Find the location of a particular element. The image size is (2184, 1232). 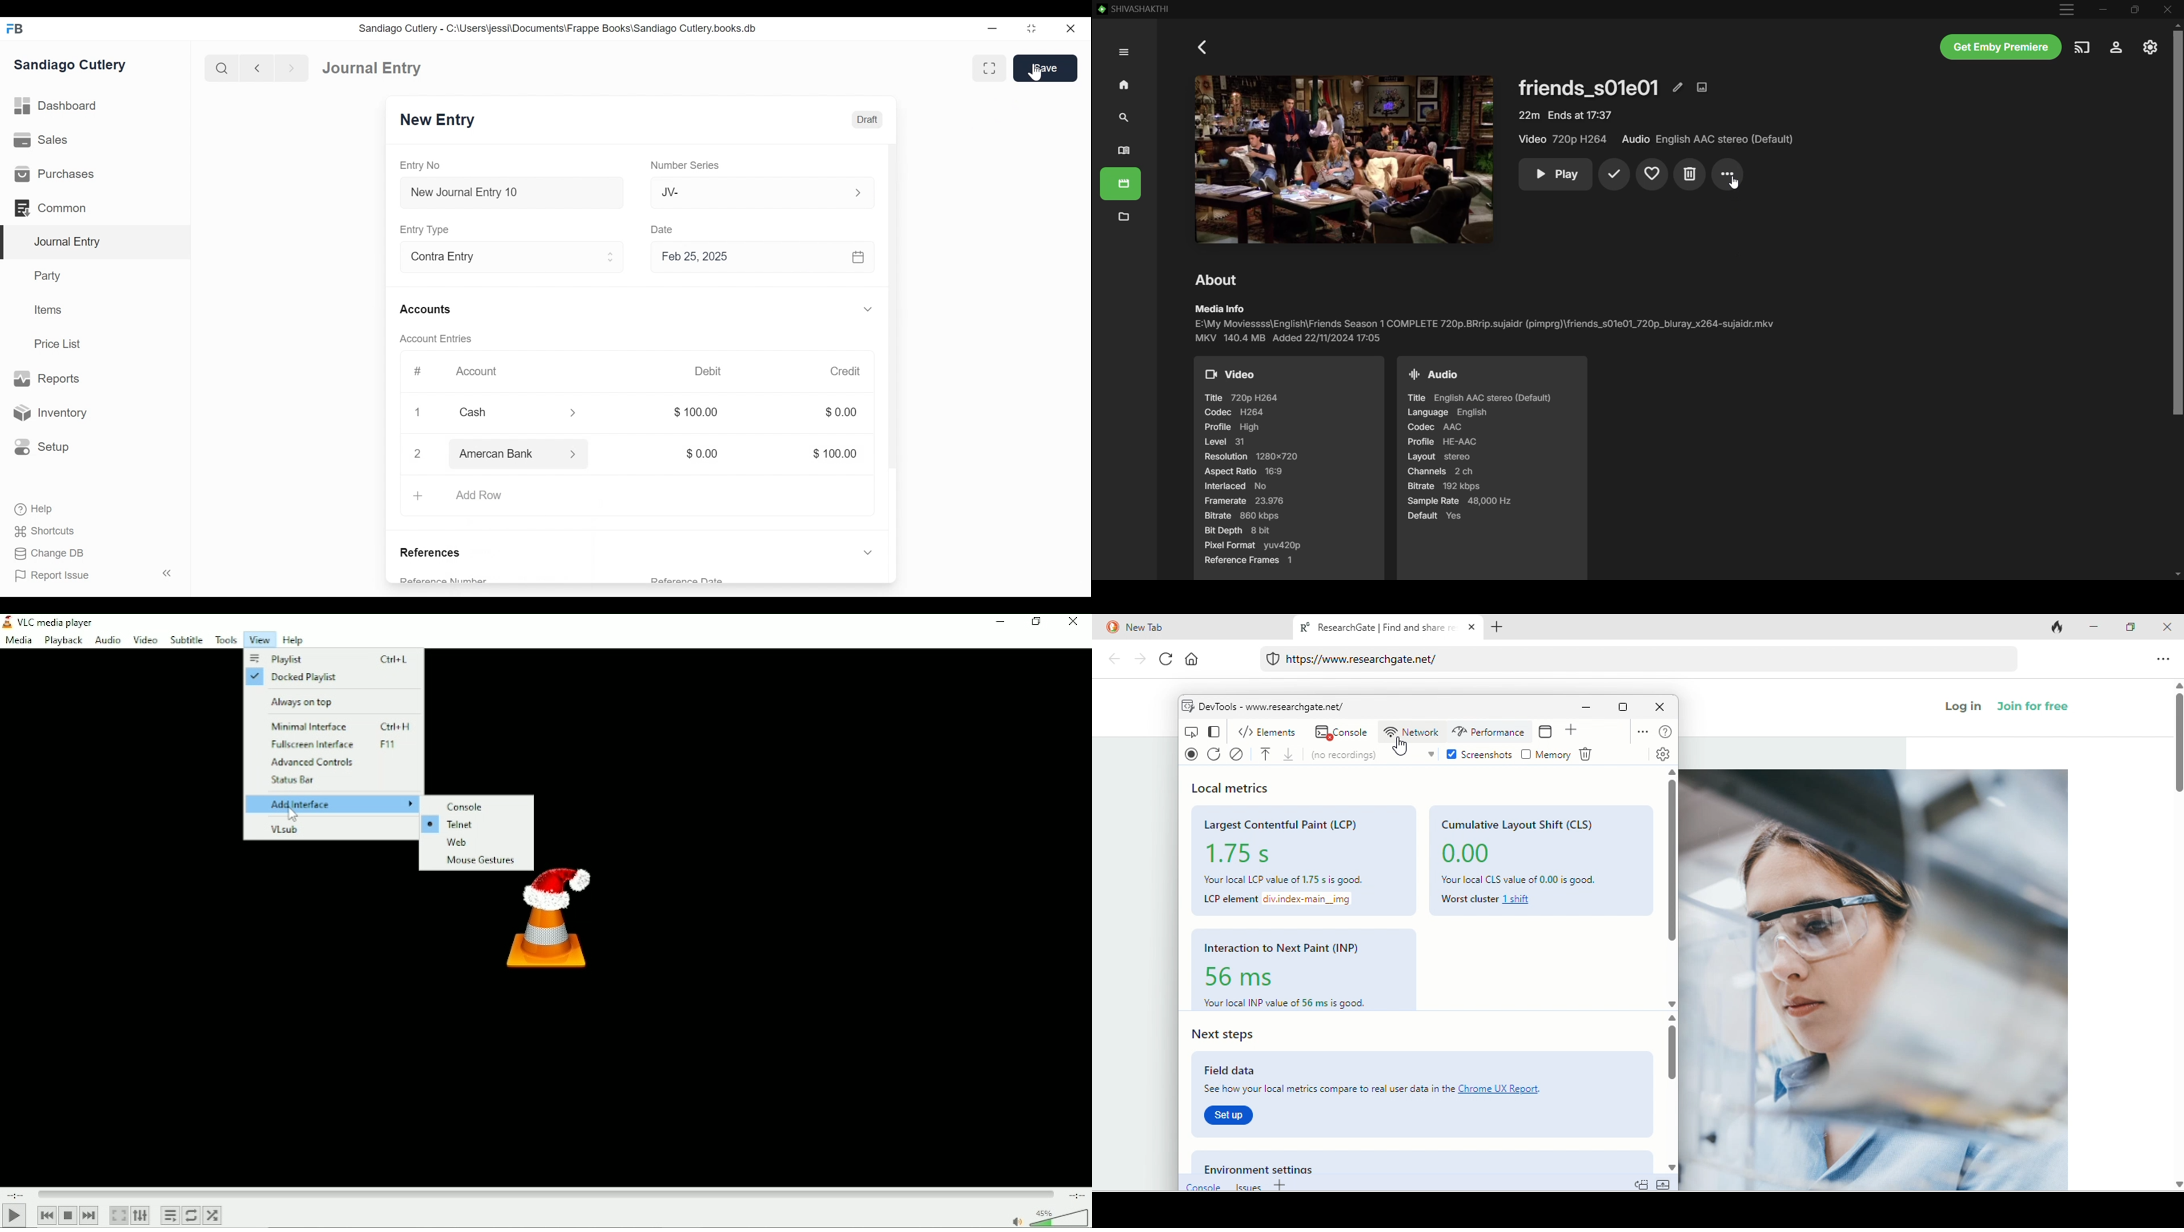

Restore is located at coordinates (1032, 30).